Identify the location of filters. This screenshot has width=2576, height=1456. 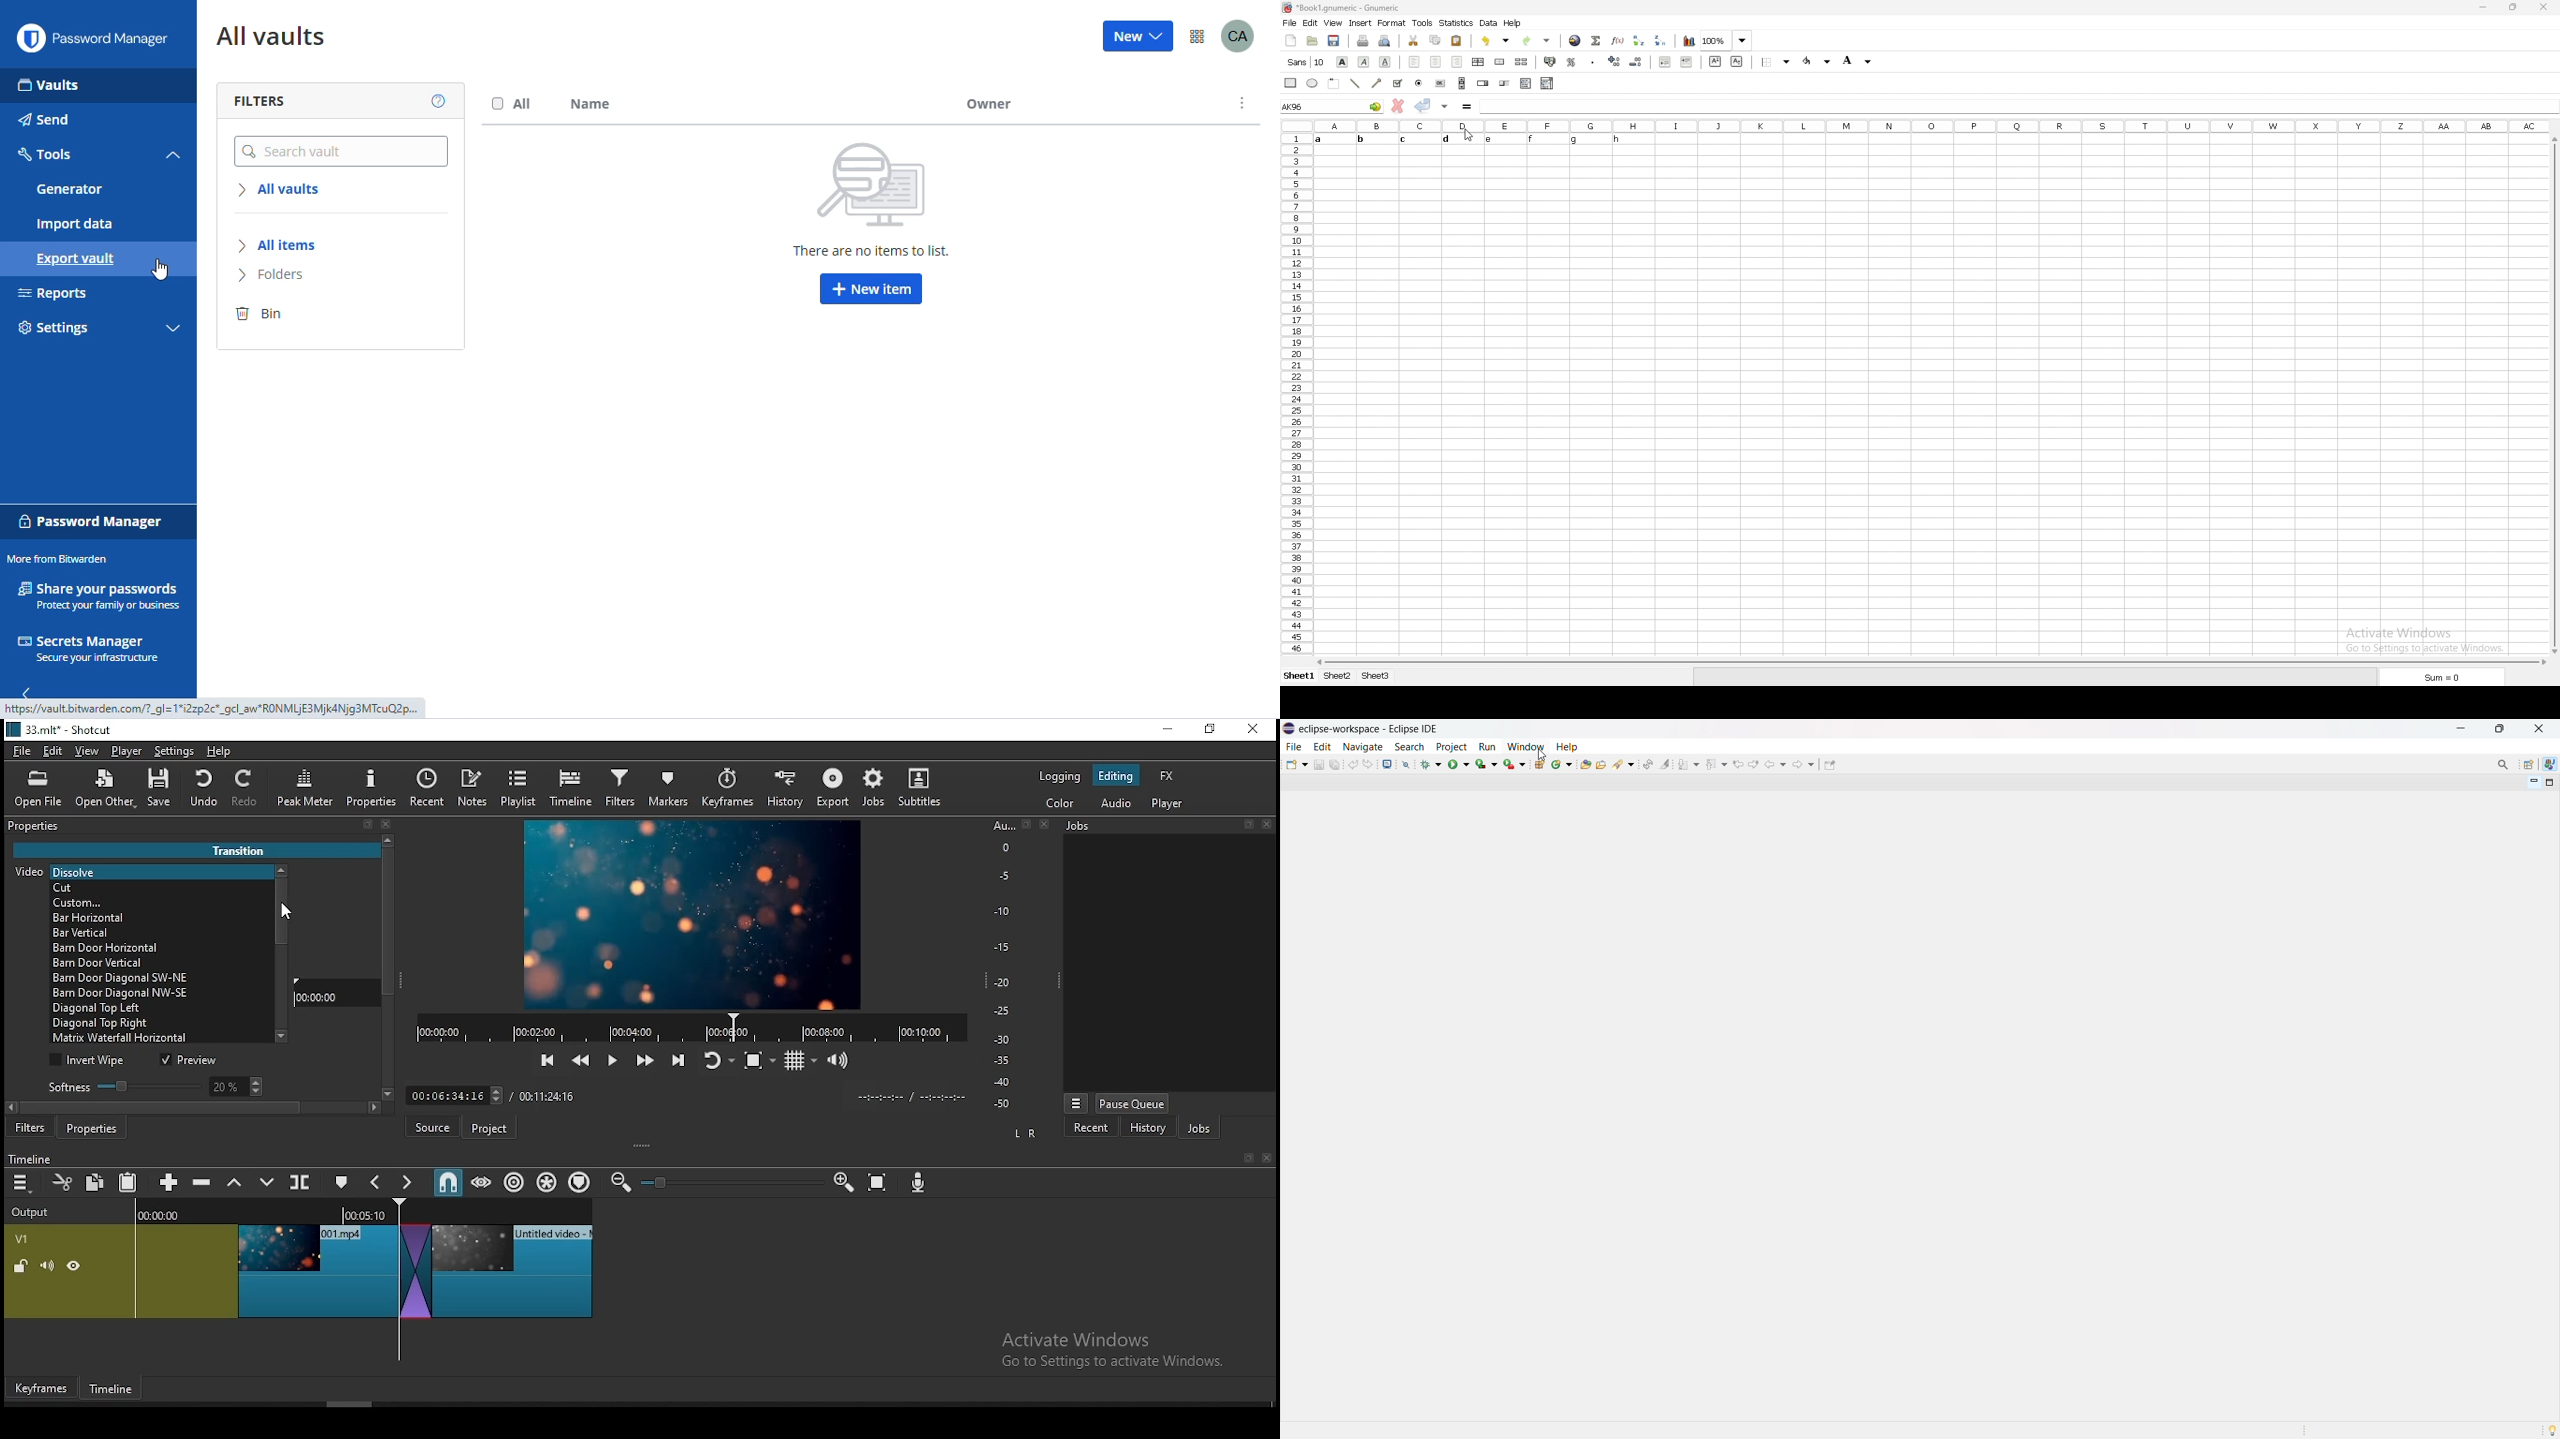
(259, 100).